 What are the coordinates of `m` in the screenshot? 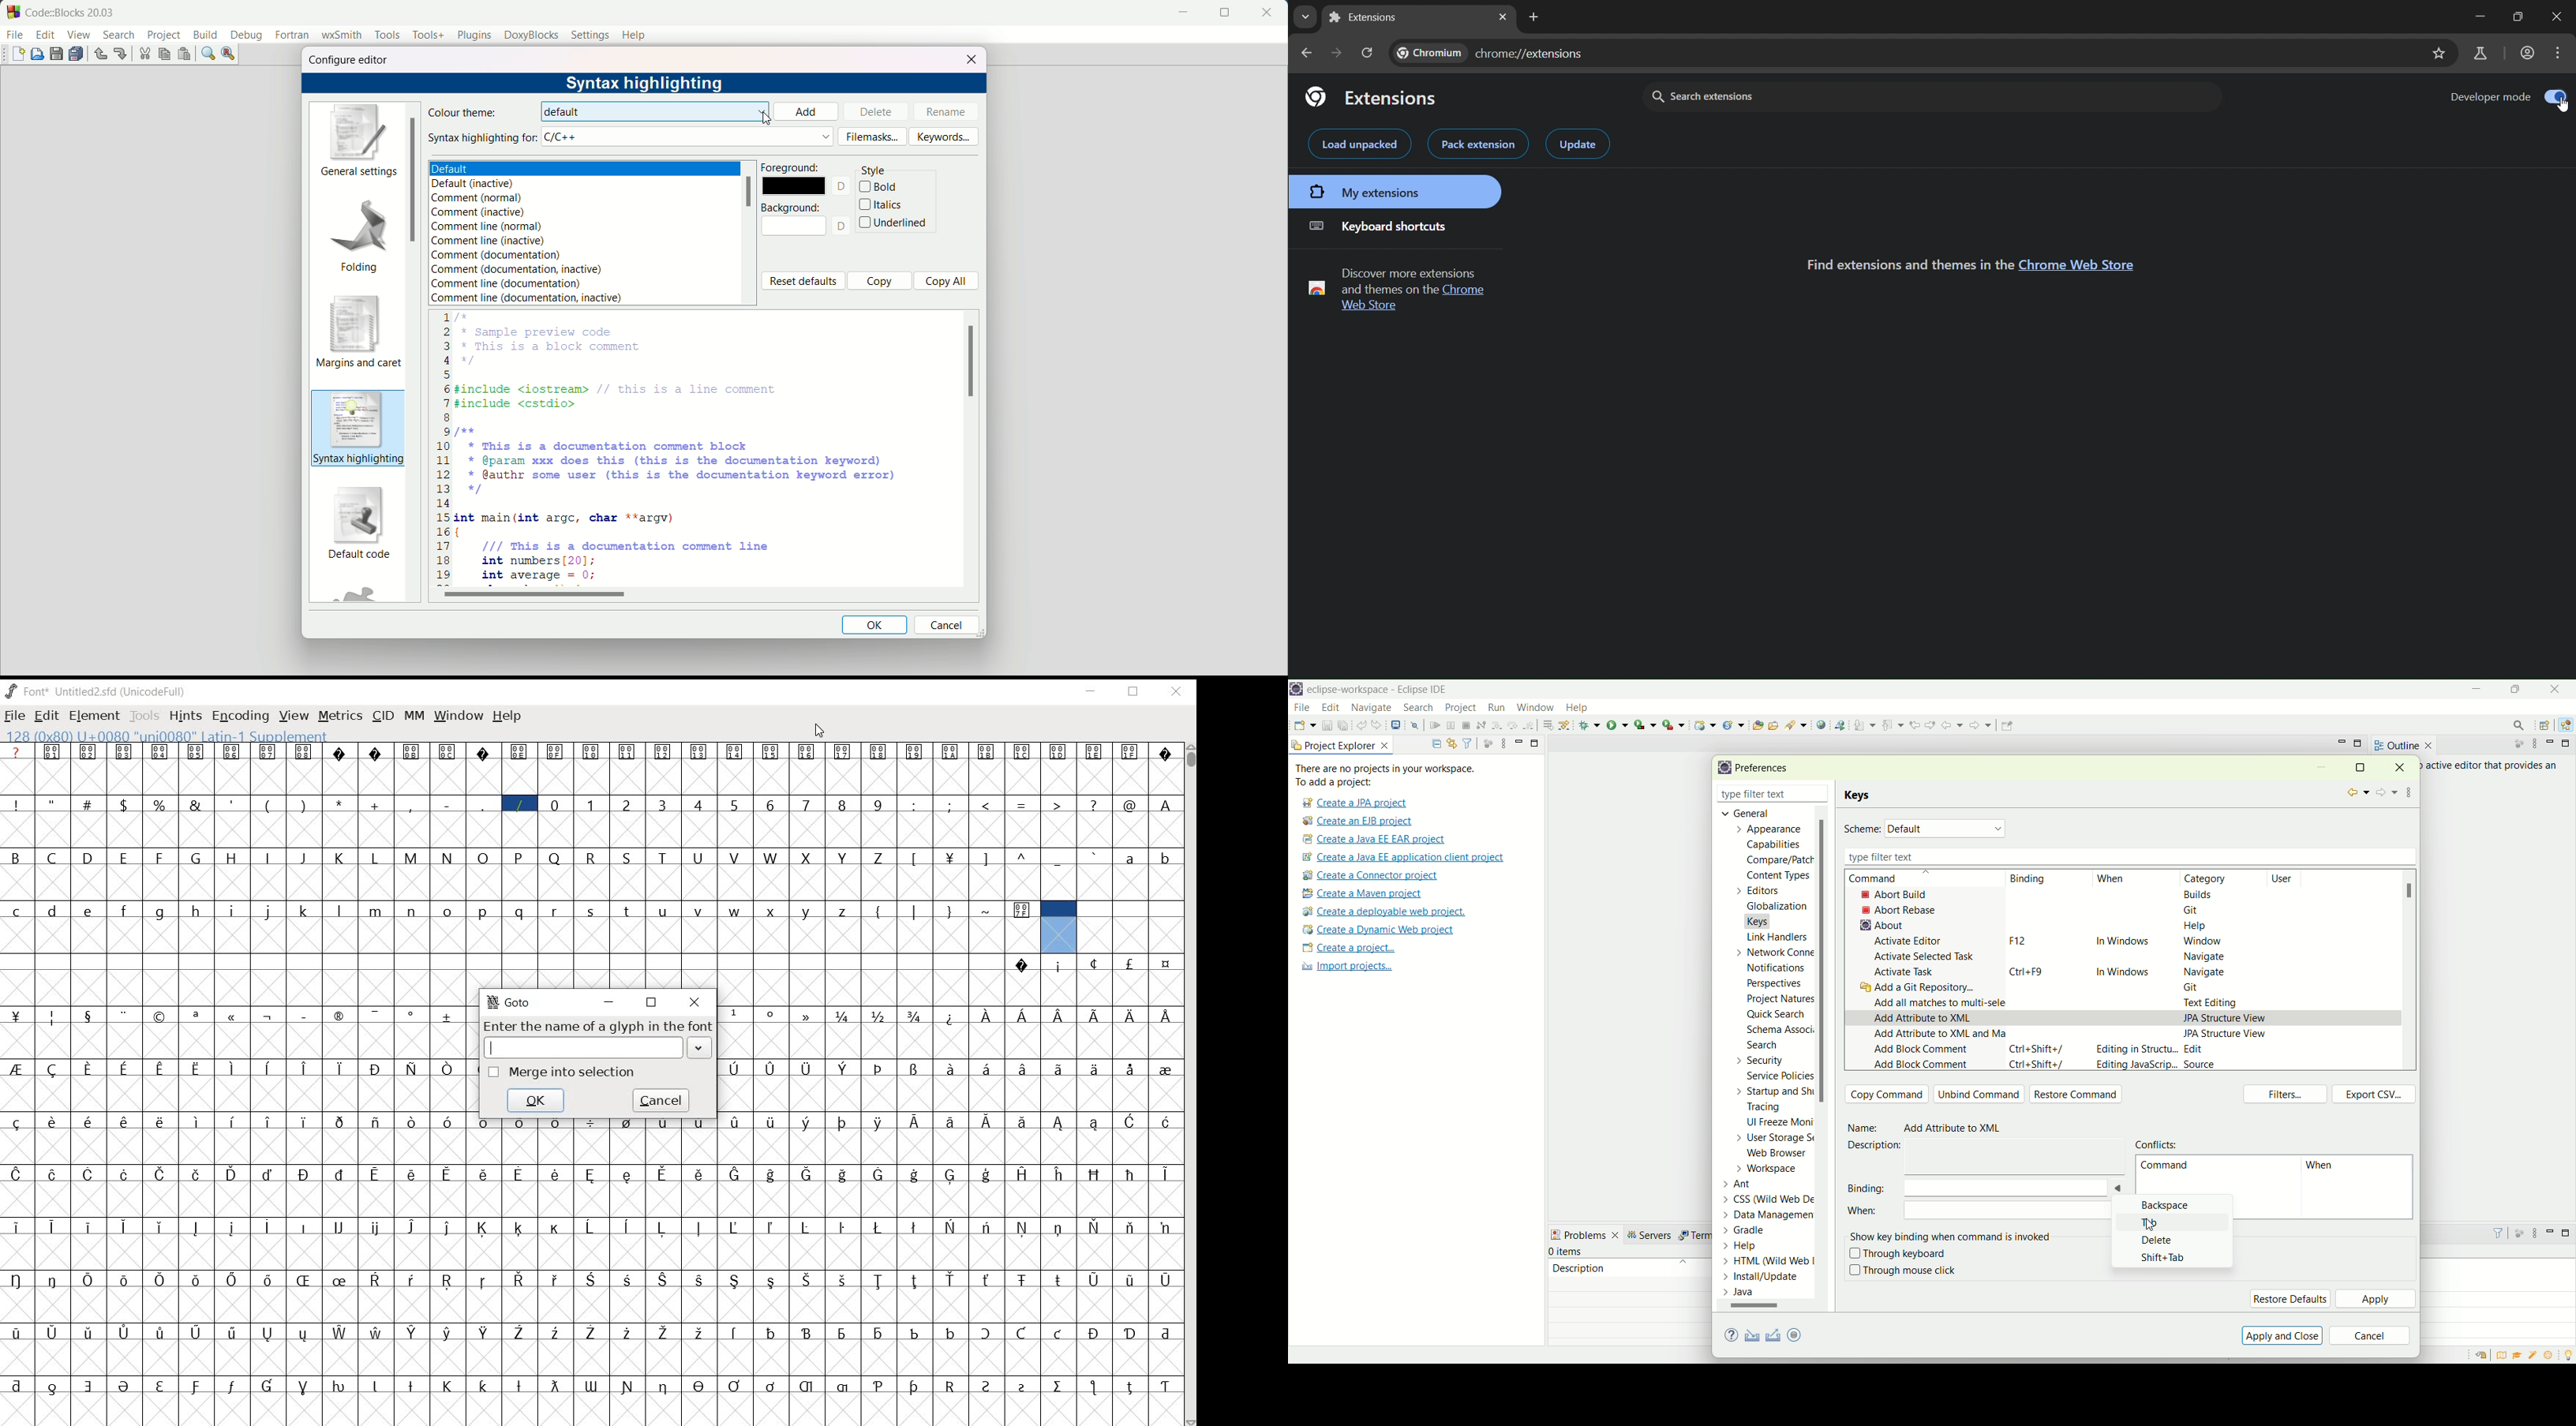 It's located at (377, 910).